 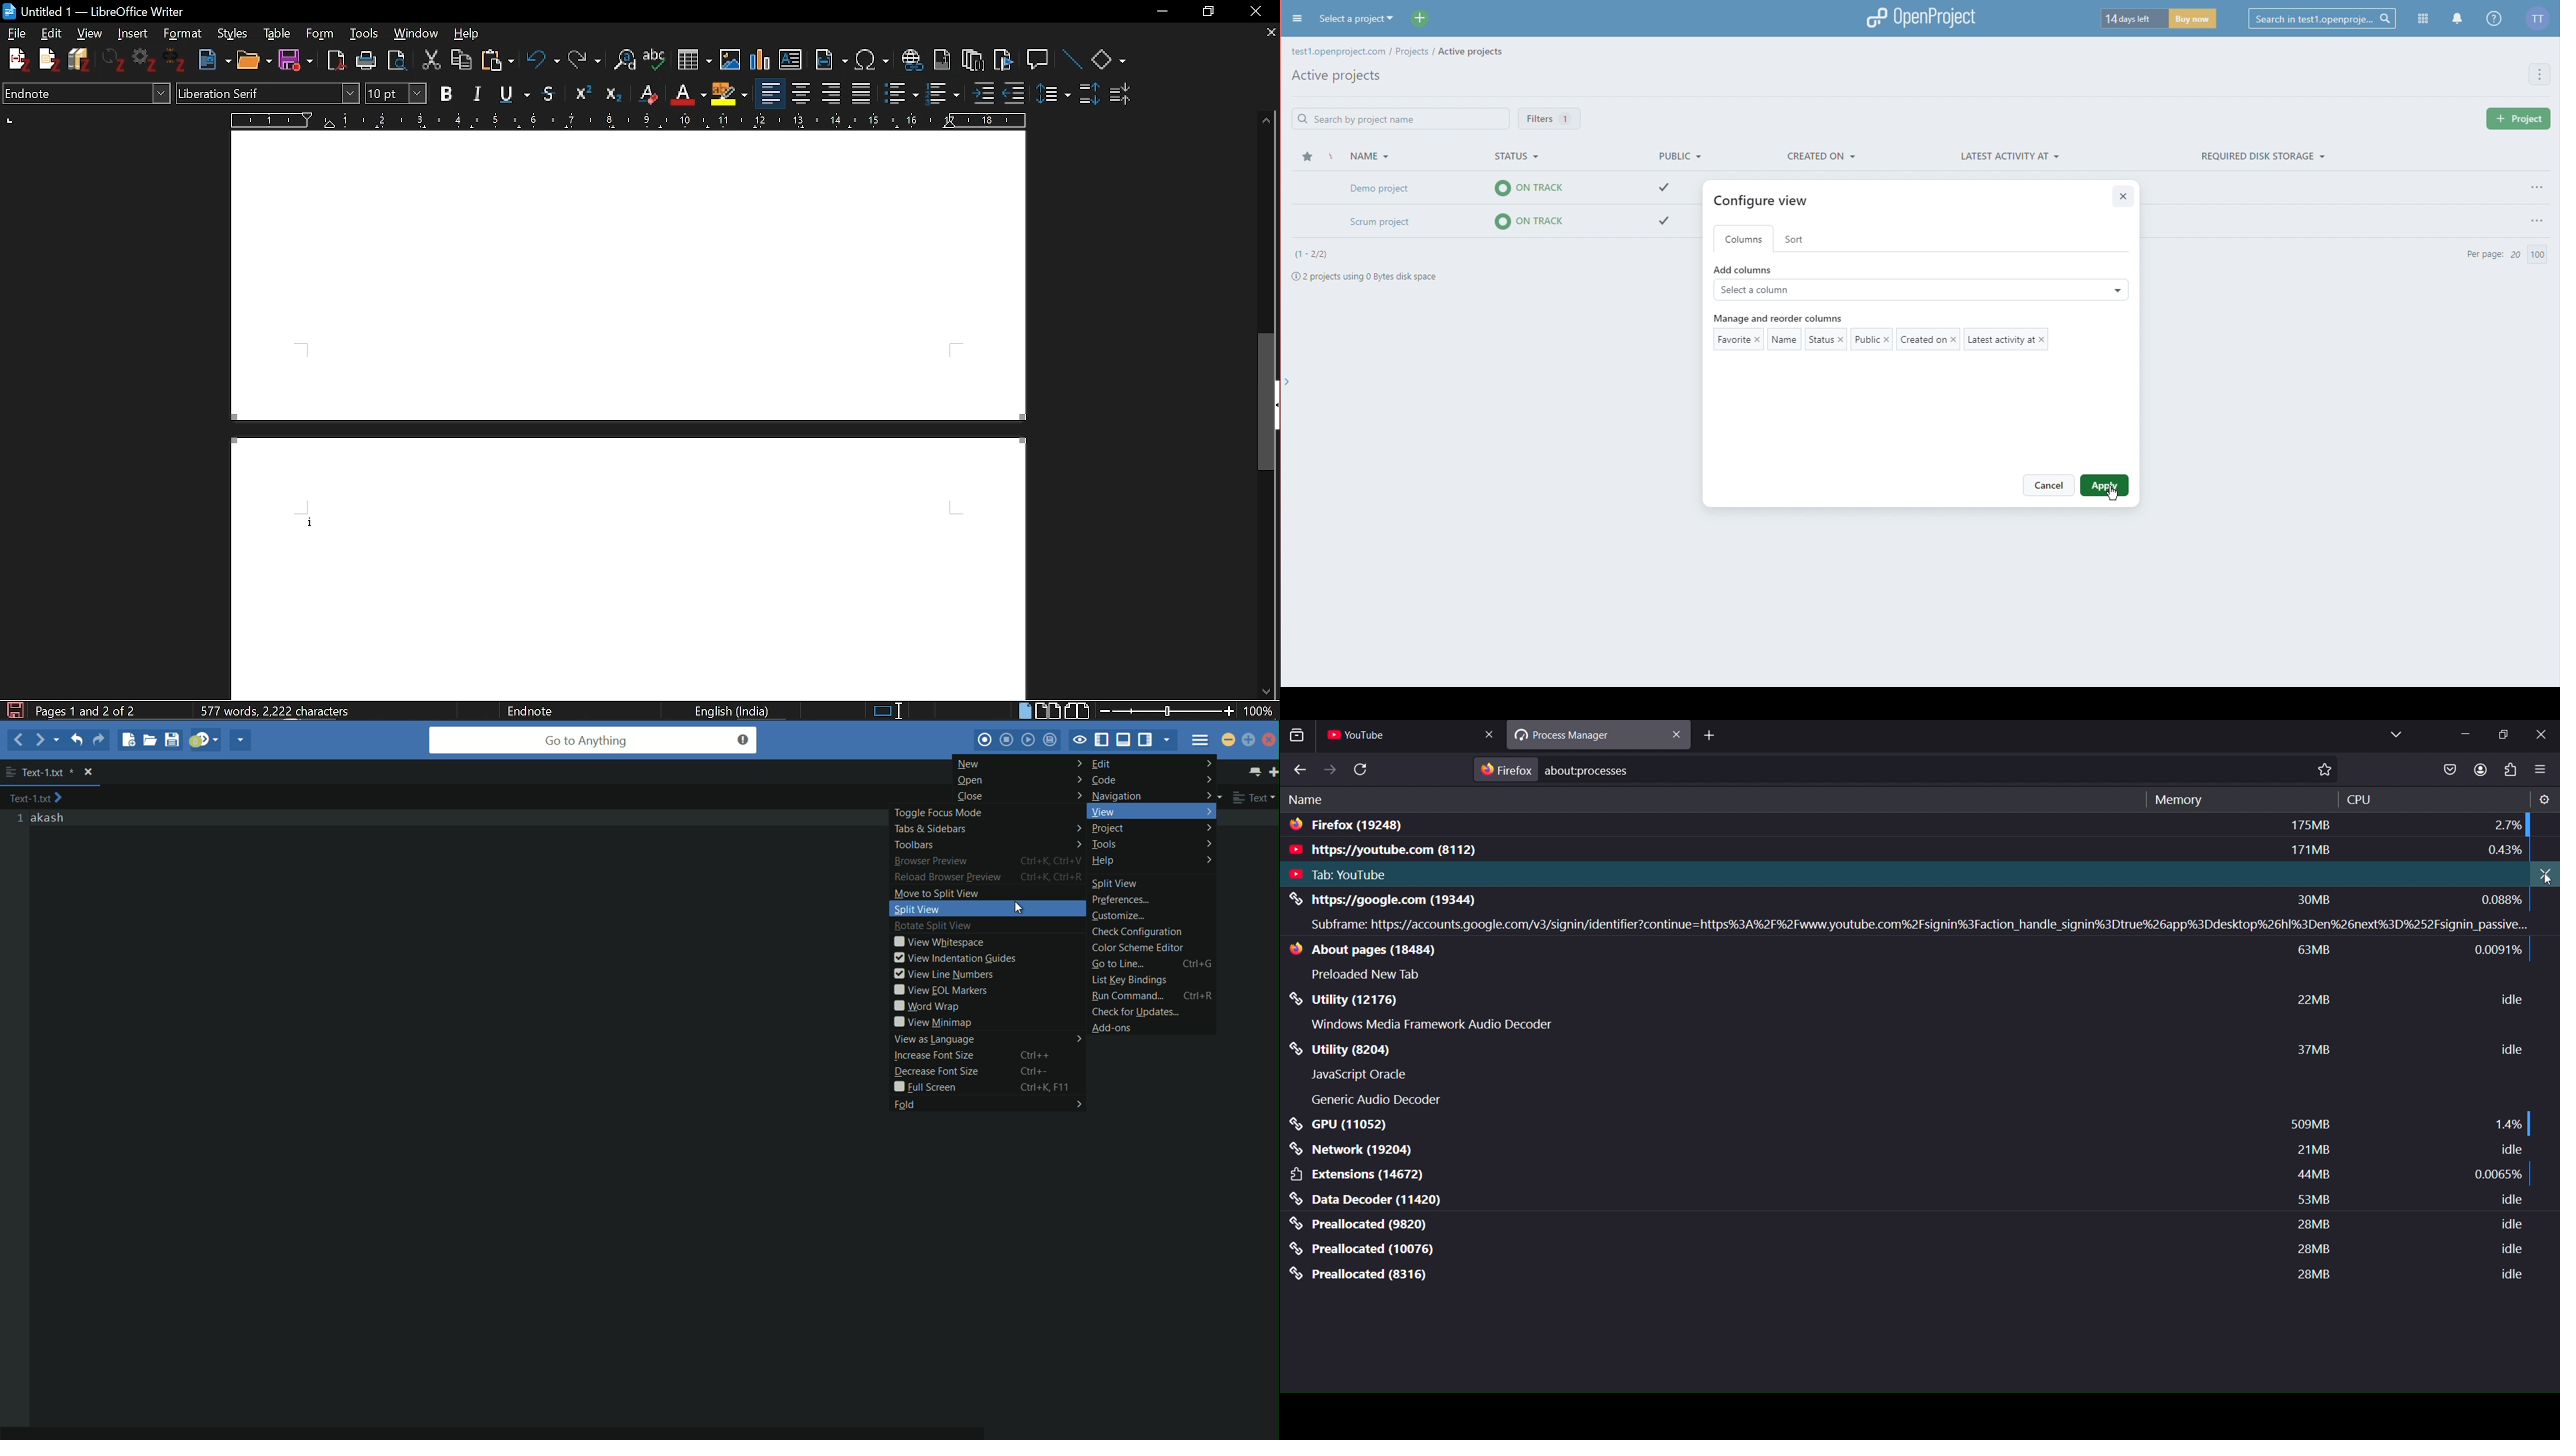 I want to click on Sideline spacing, so click(x=1054, y=95).